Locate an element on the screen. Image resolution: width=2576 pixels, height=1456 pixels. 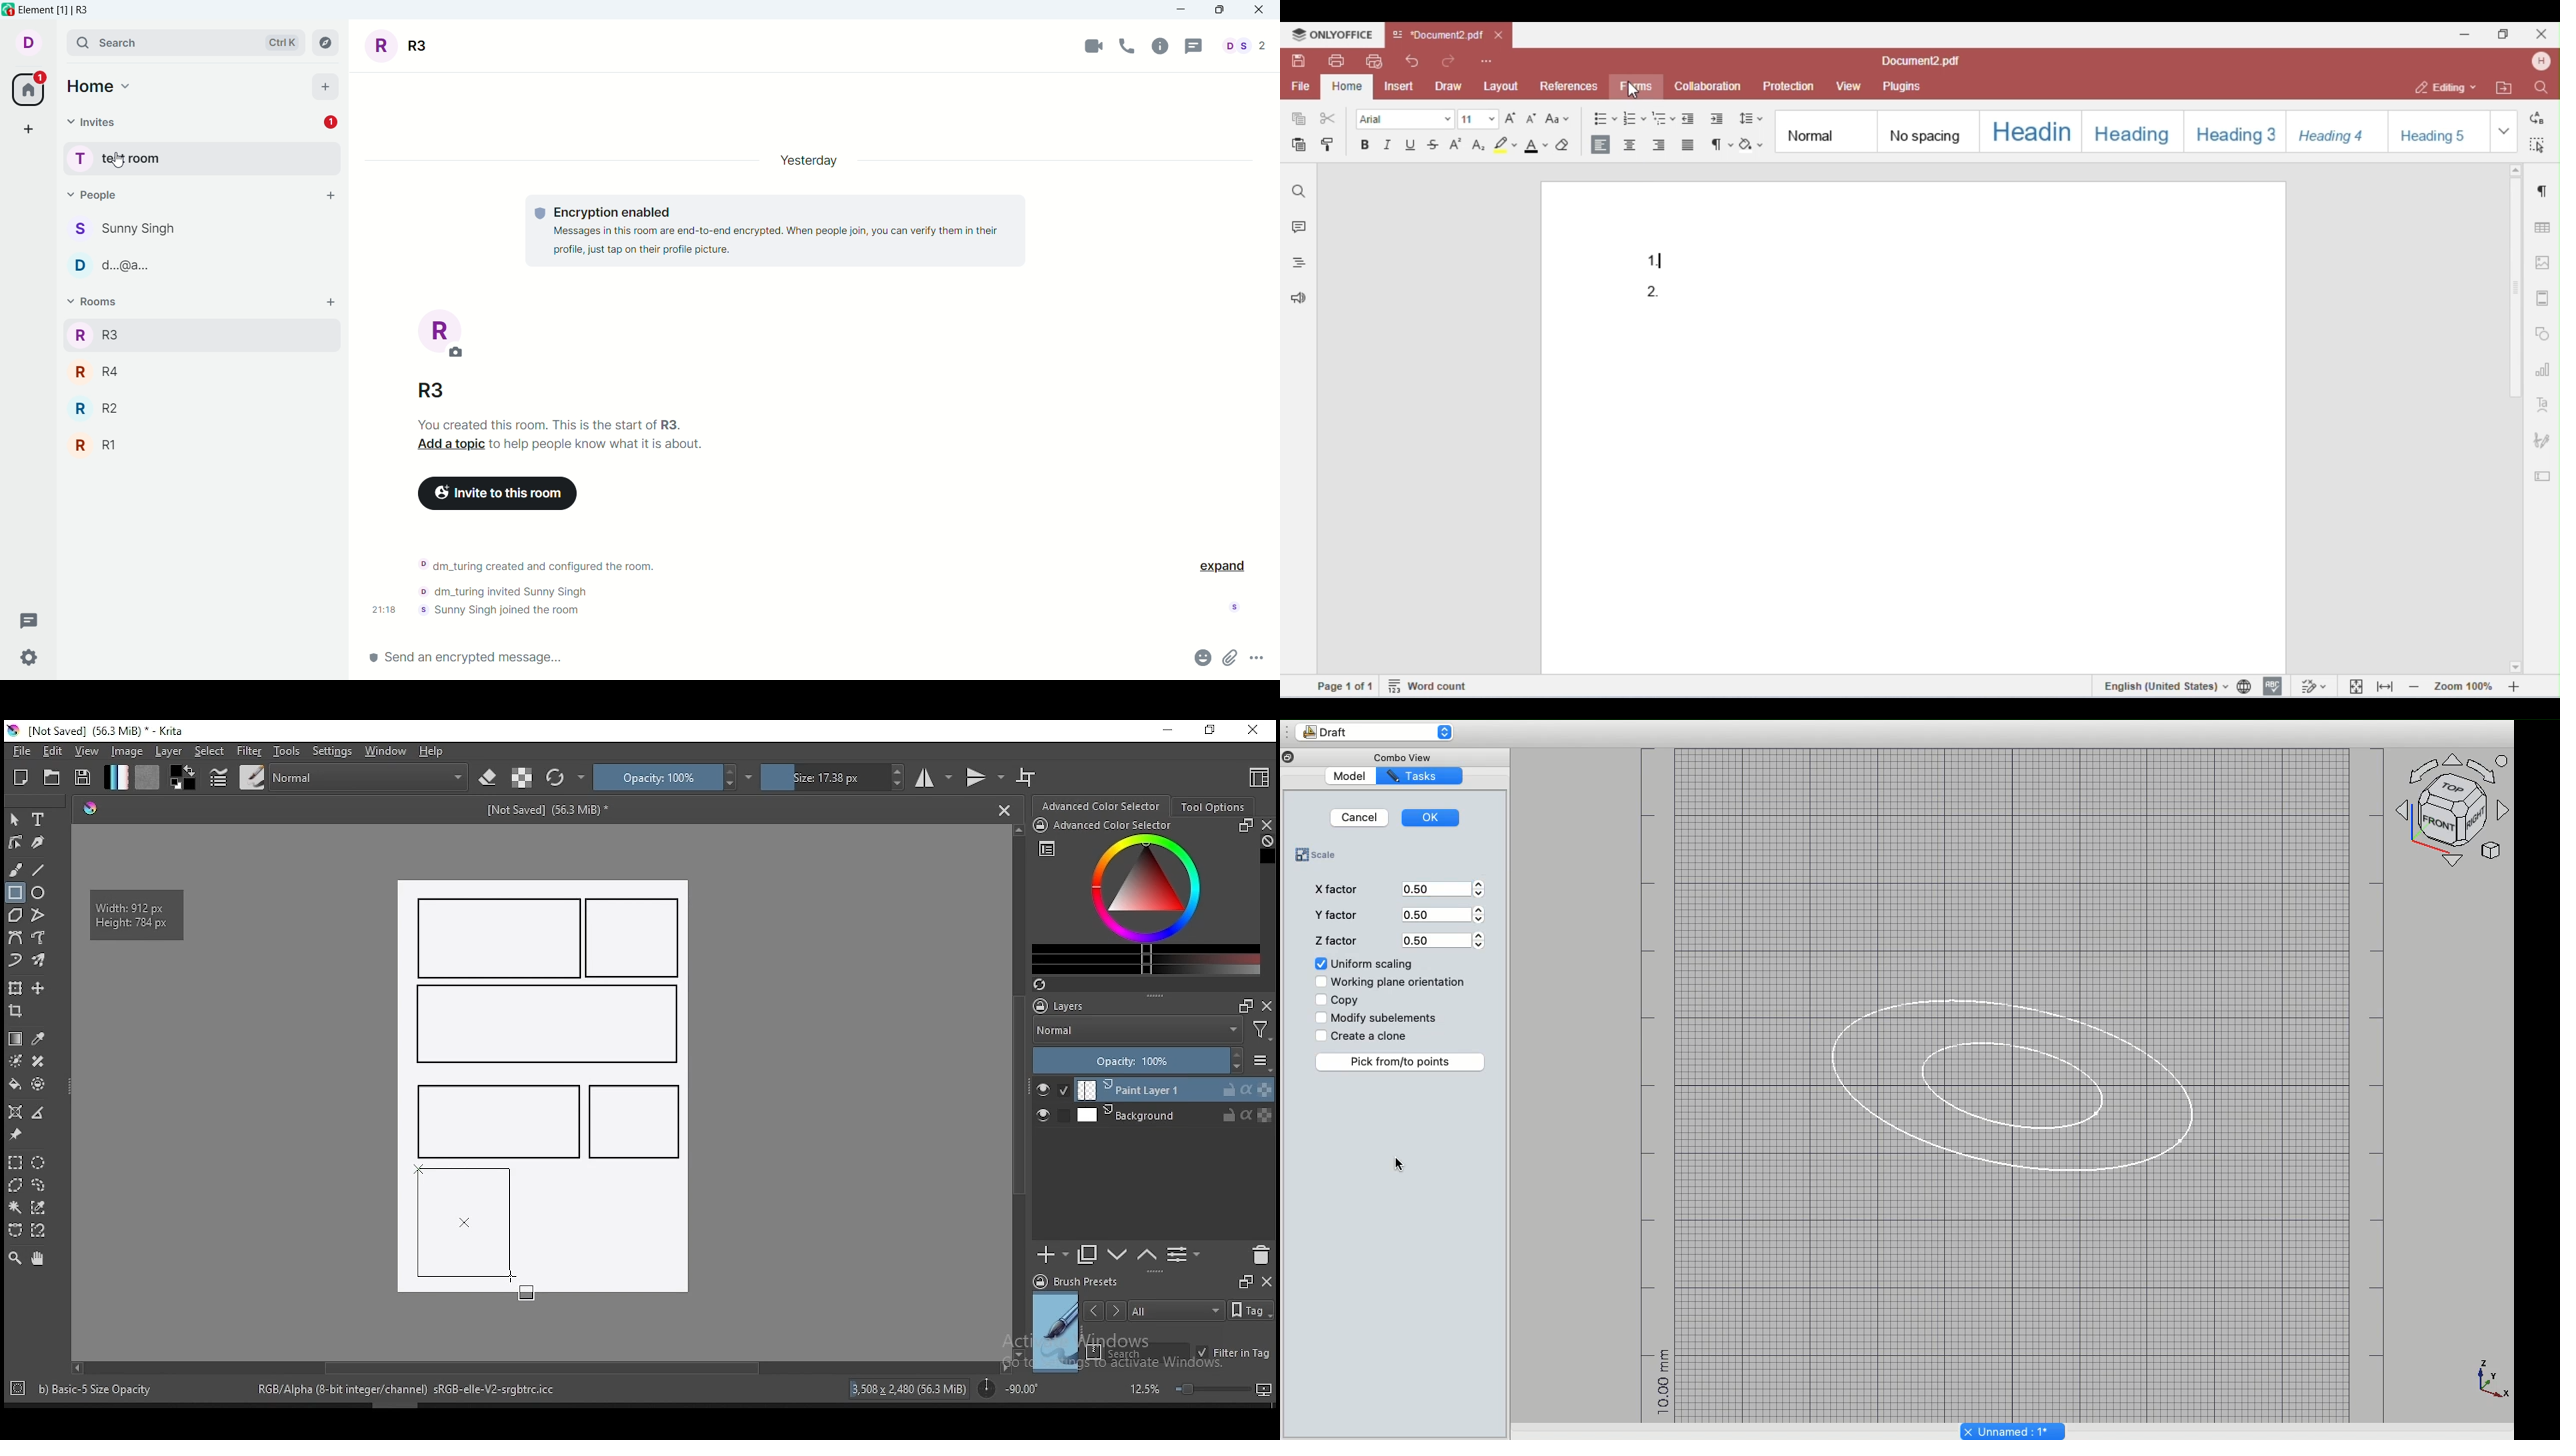
sunny singh is located at coordinates (203, 229).